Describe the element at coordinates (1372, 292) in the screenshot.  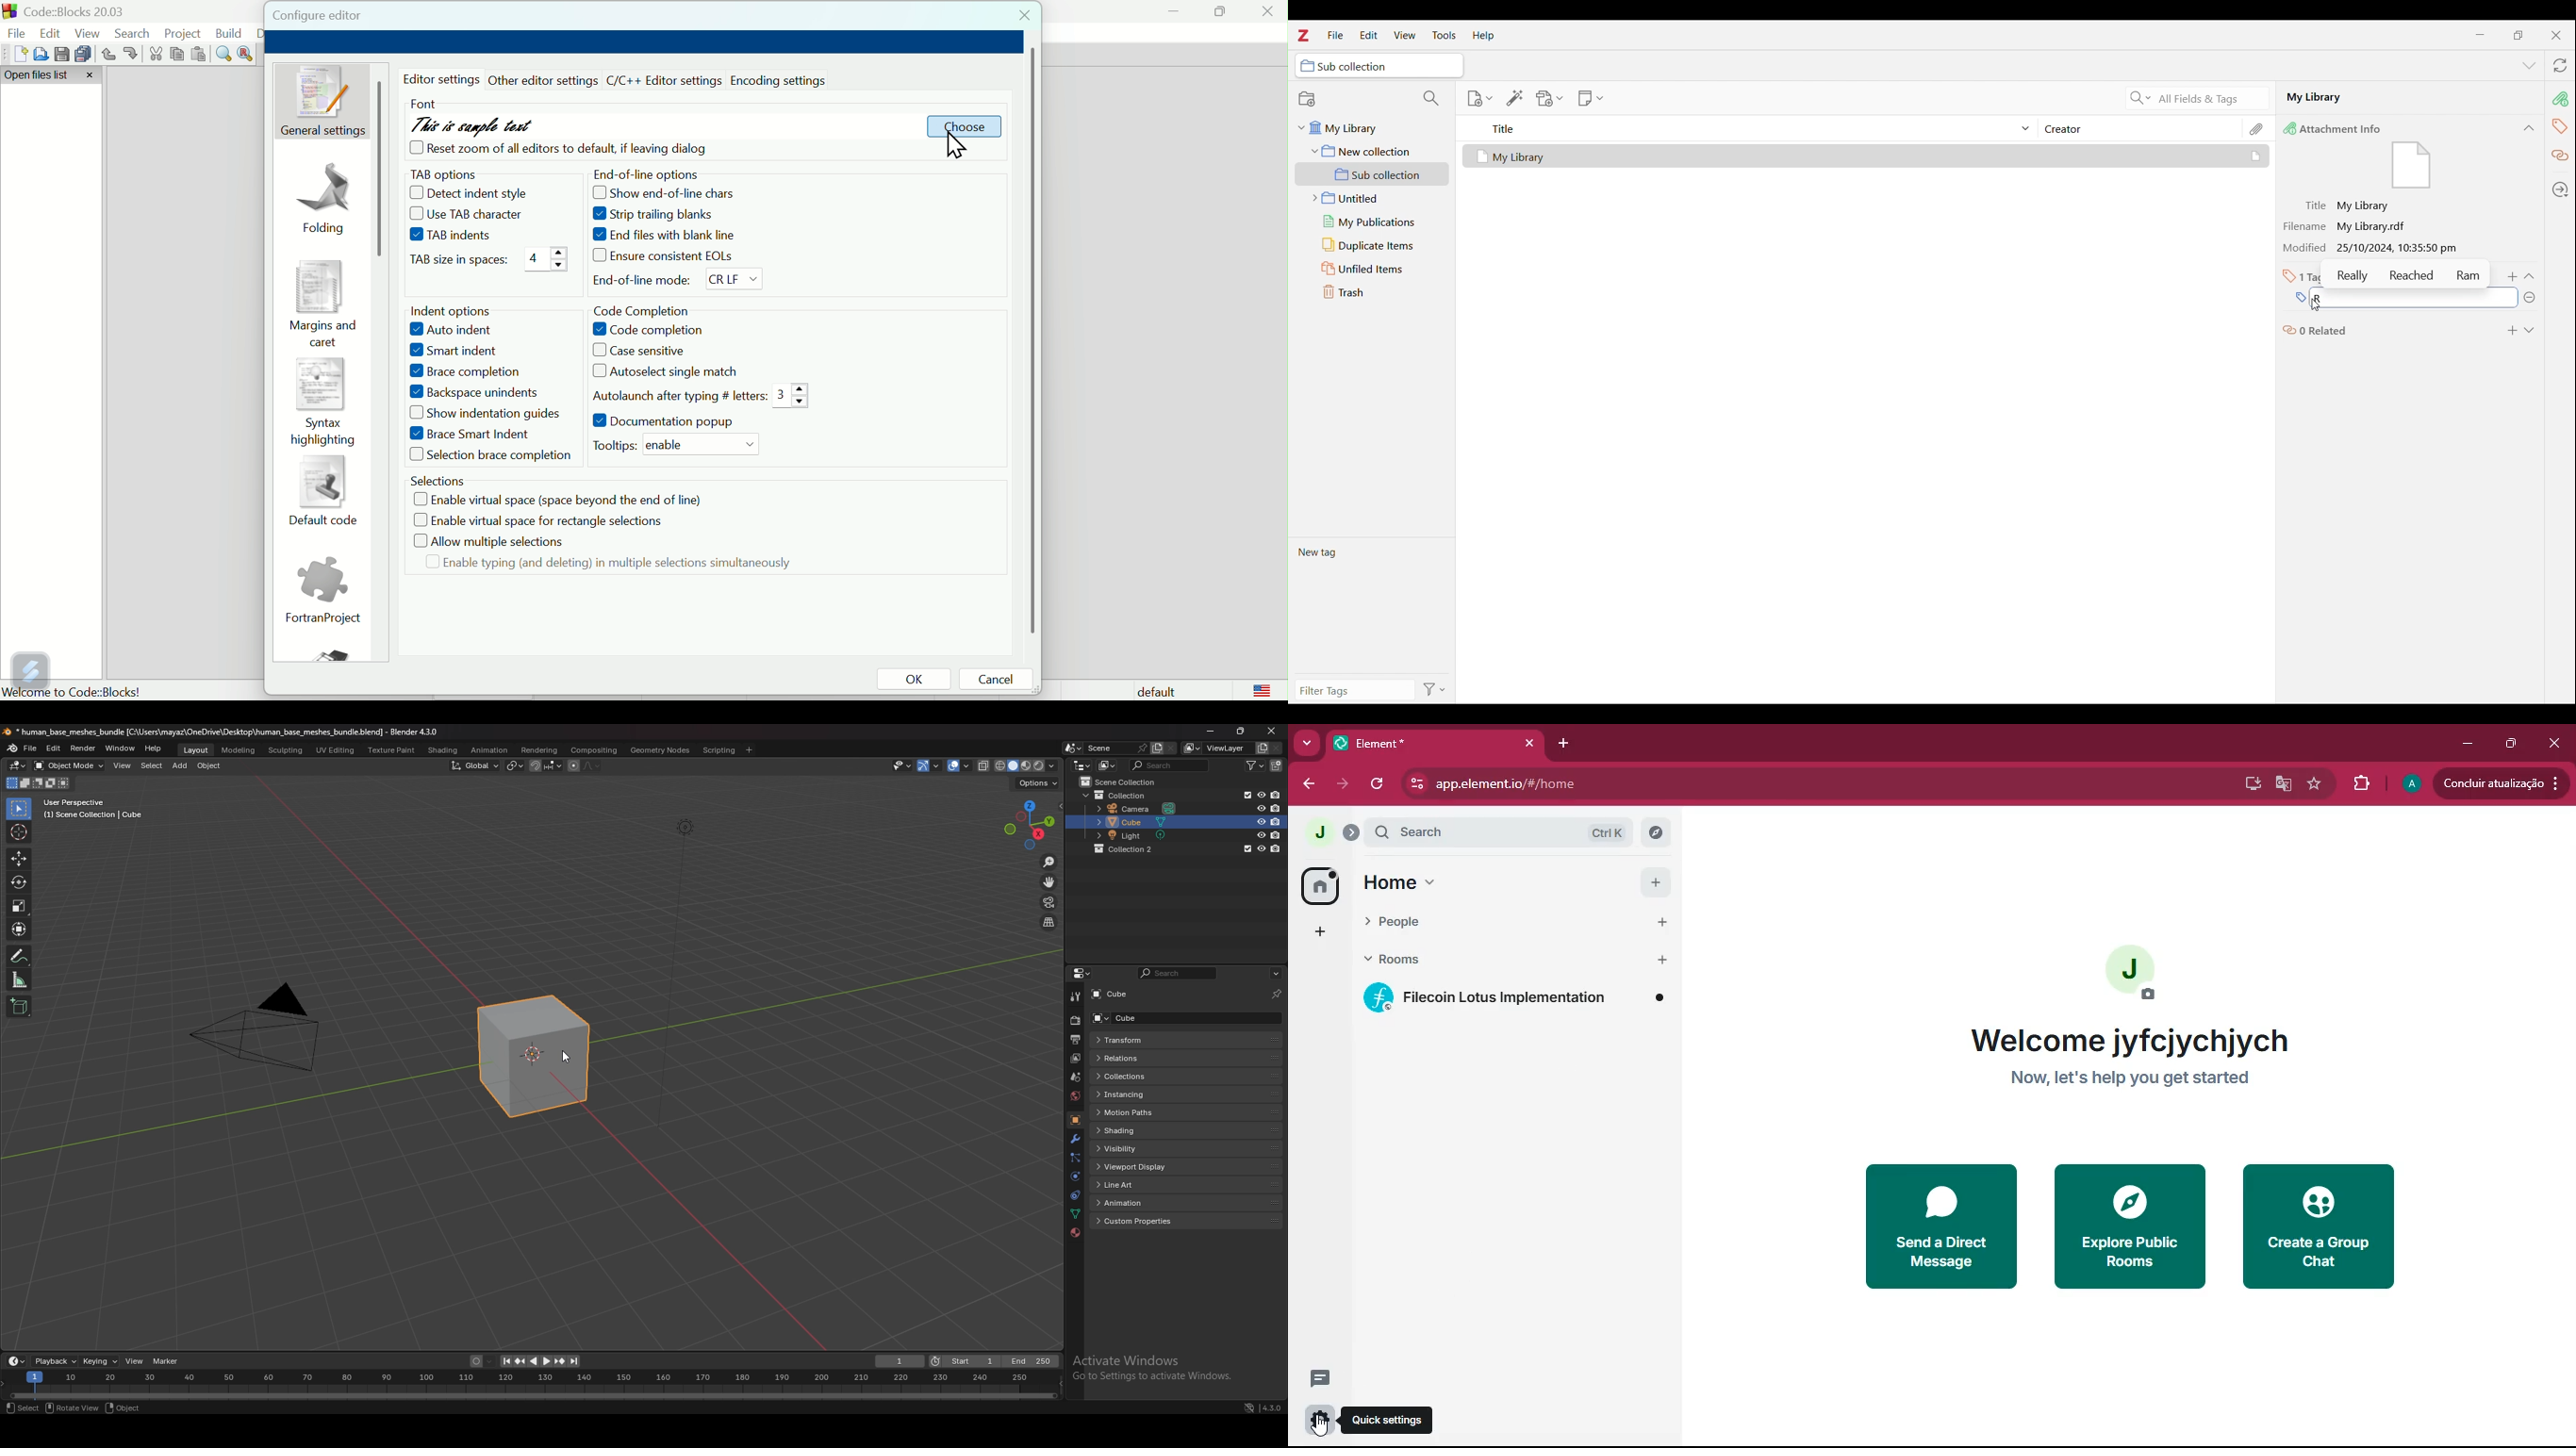
I see `Trash folder` at that location.